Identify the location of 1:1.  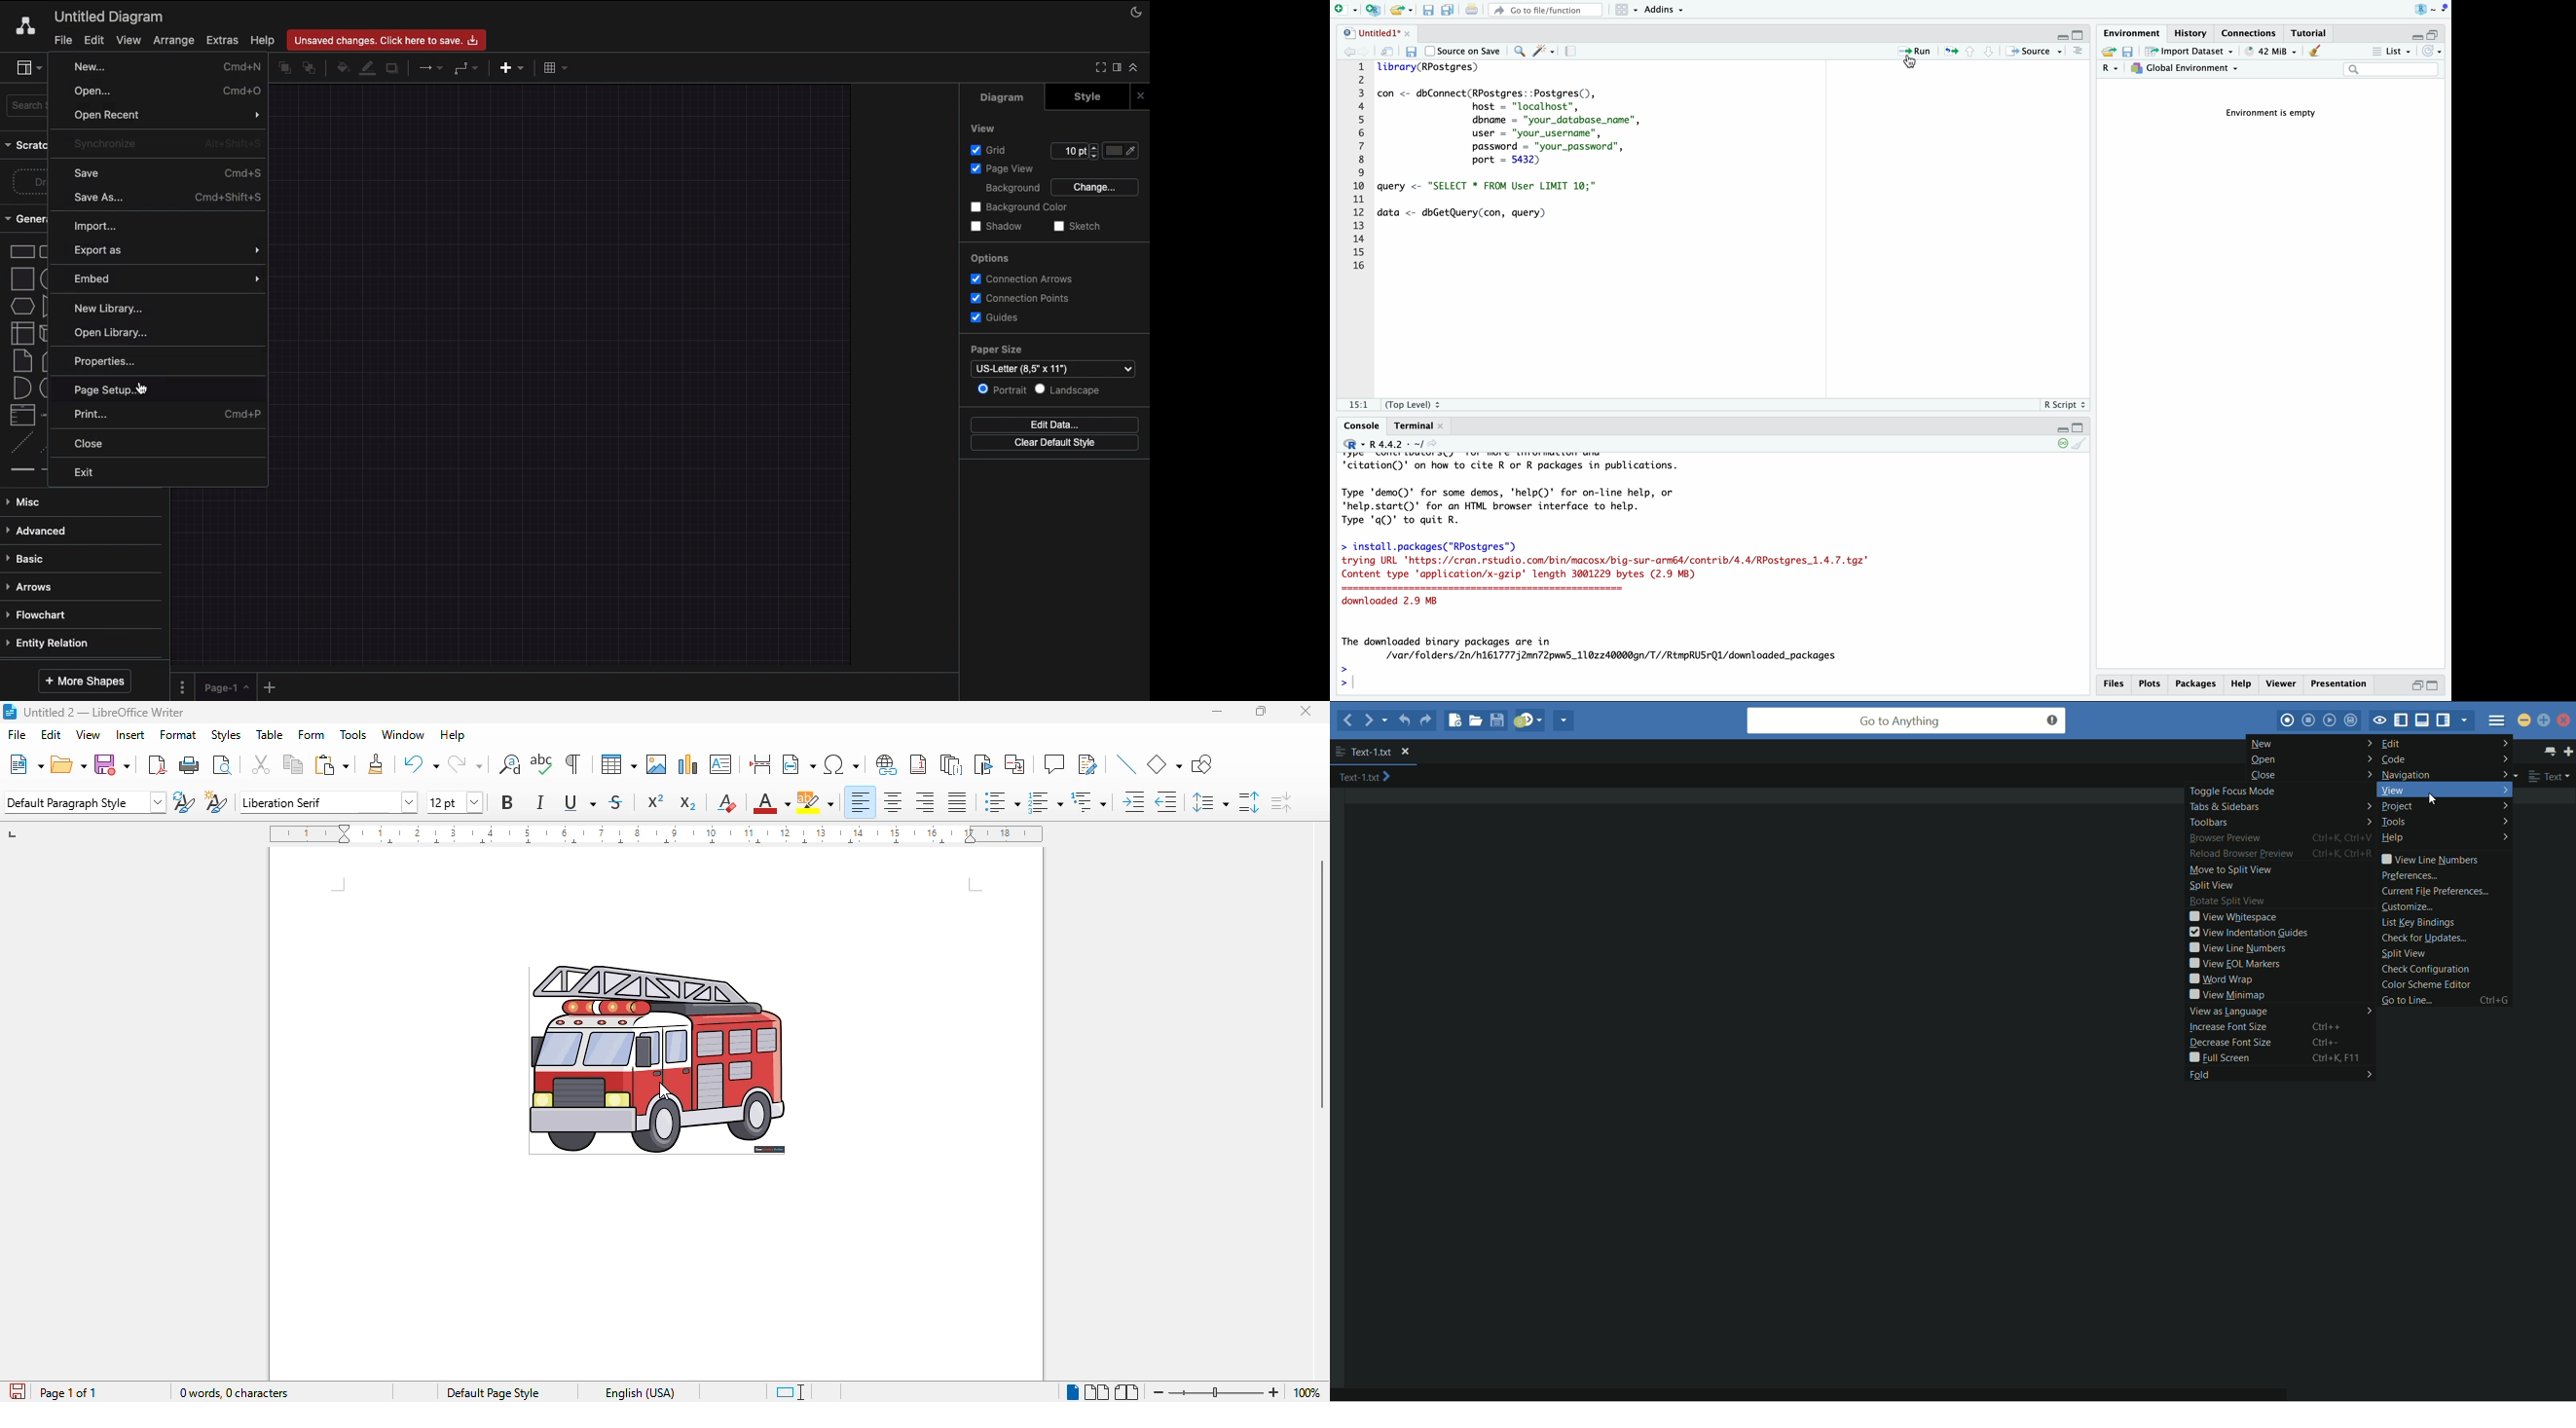
(1353, 406).